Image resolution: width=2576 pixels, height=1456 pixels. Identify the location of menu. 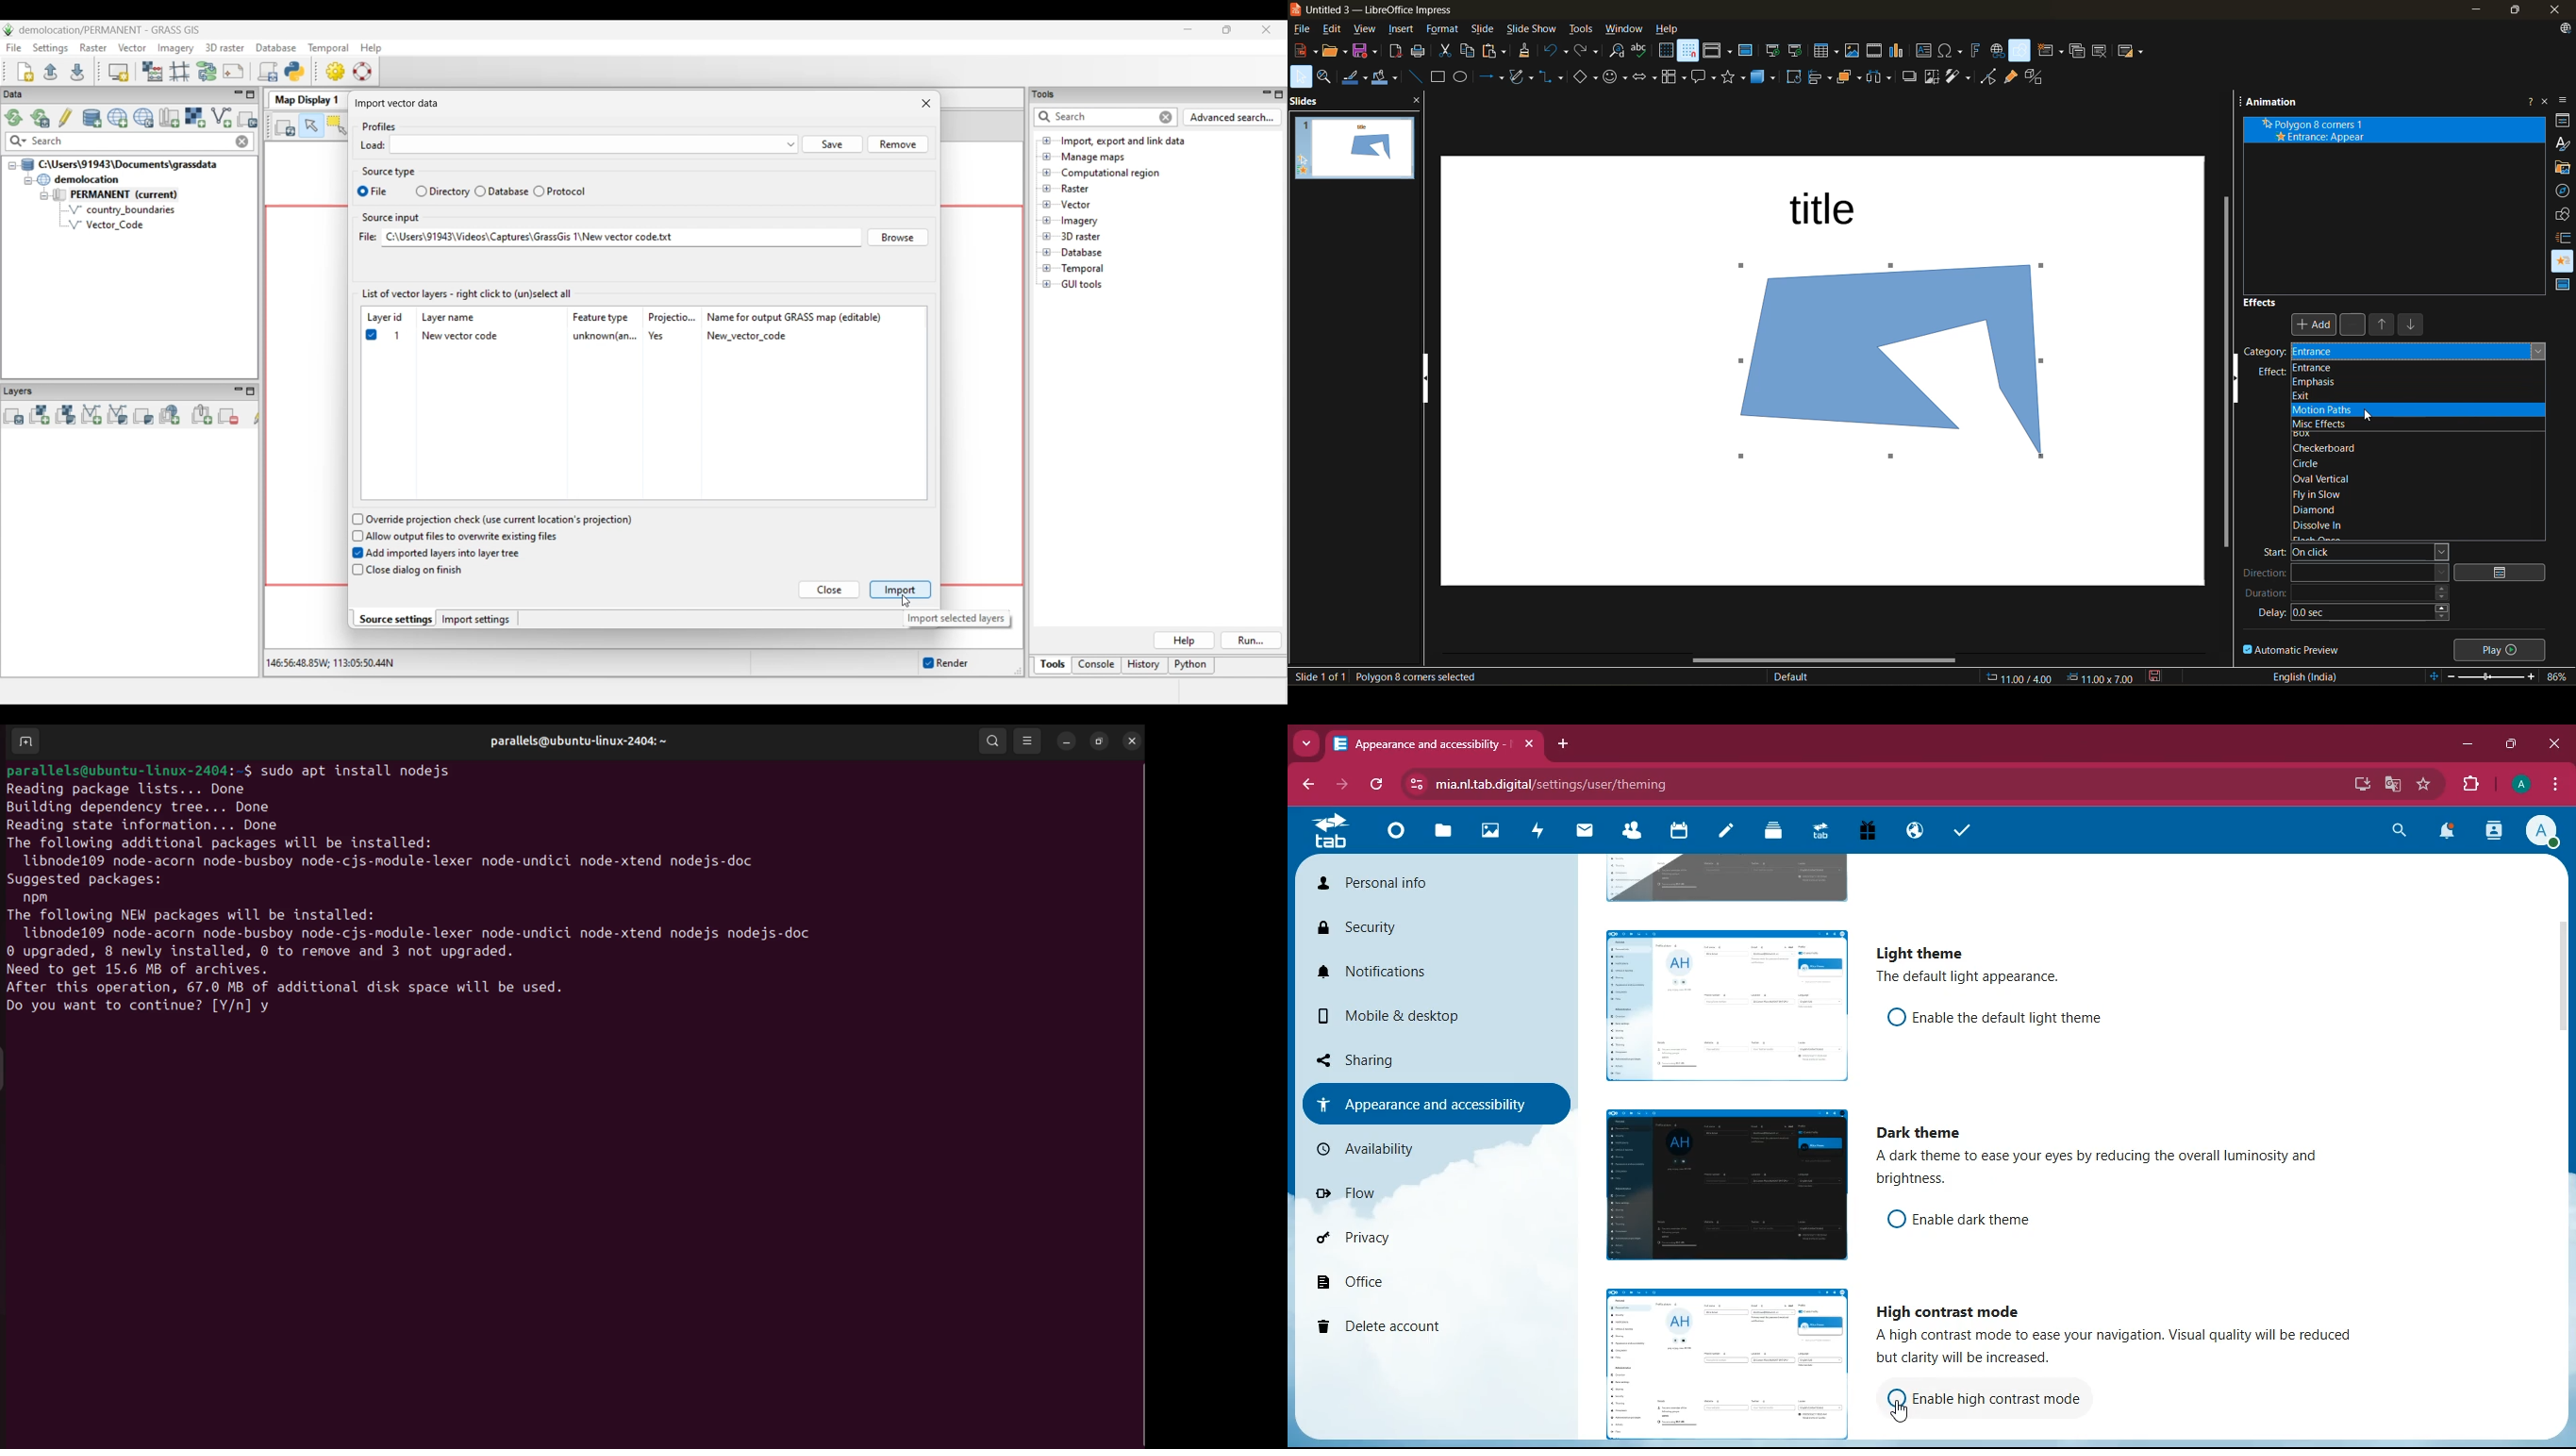
(2554, 786).